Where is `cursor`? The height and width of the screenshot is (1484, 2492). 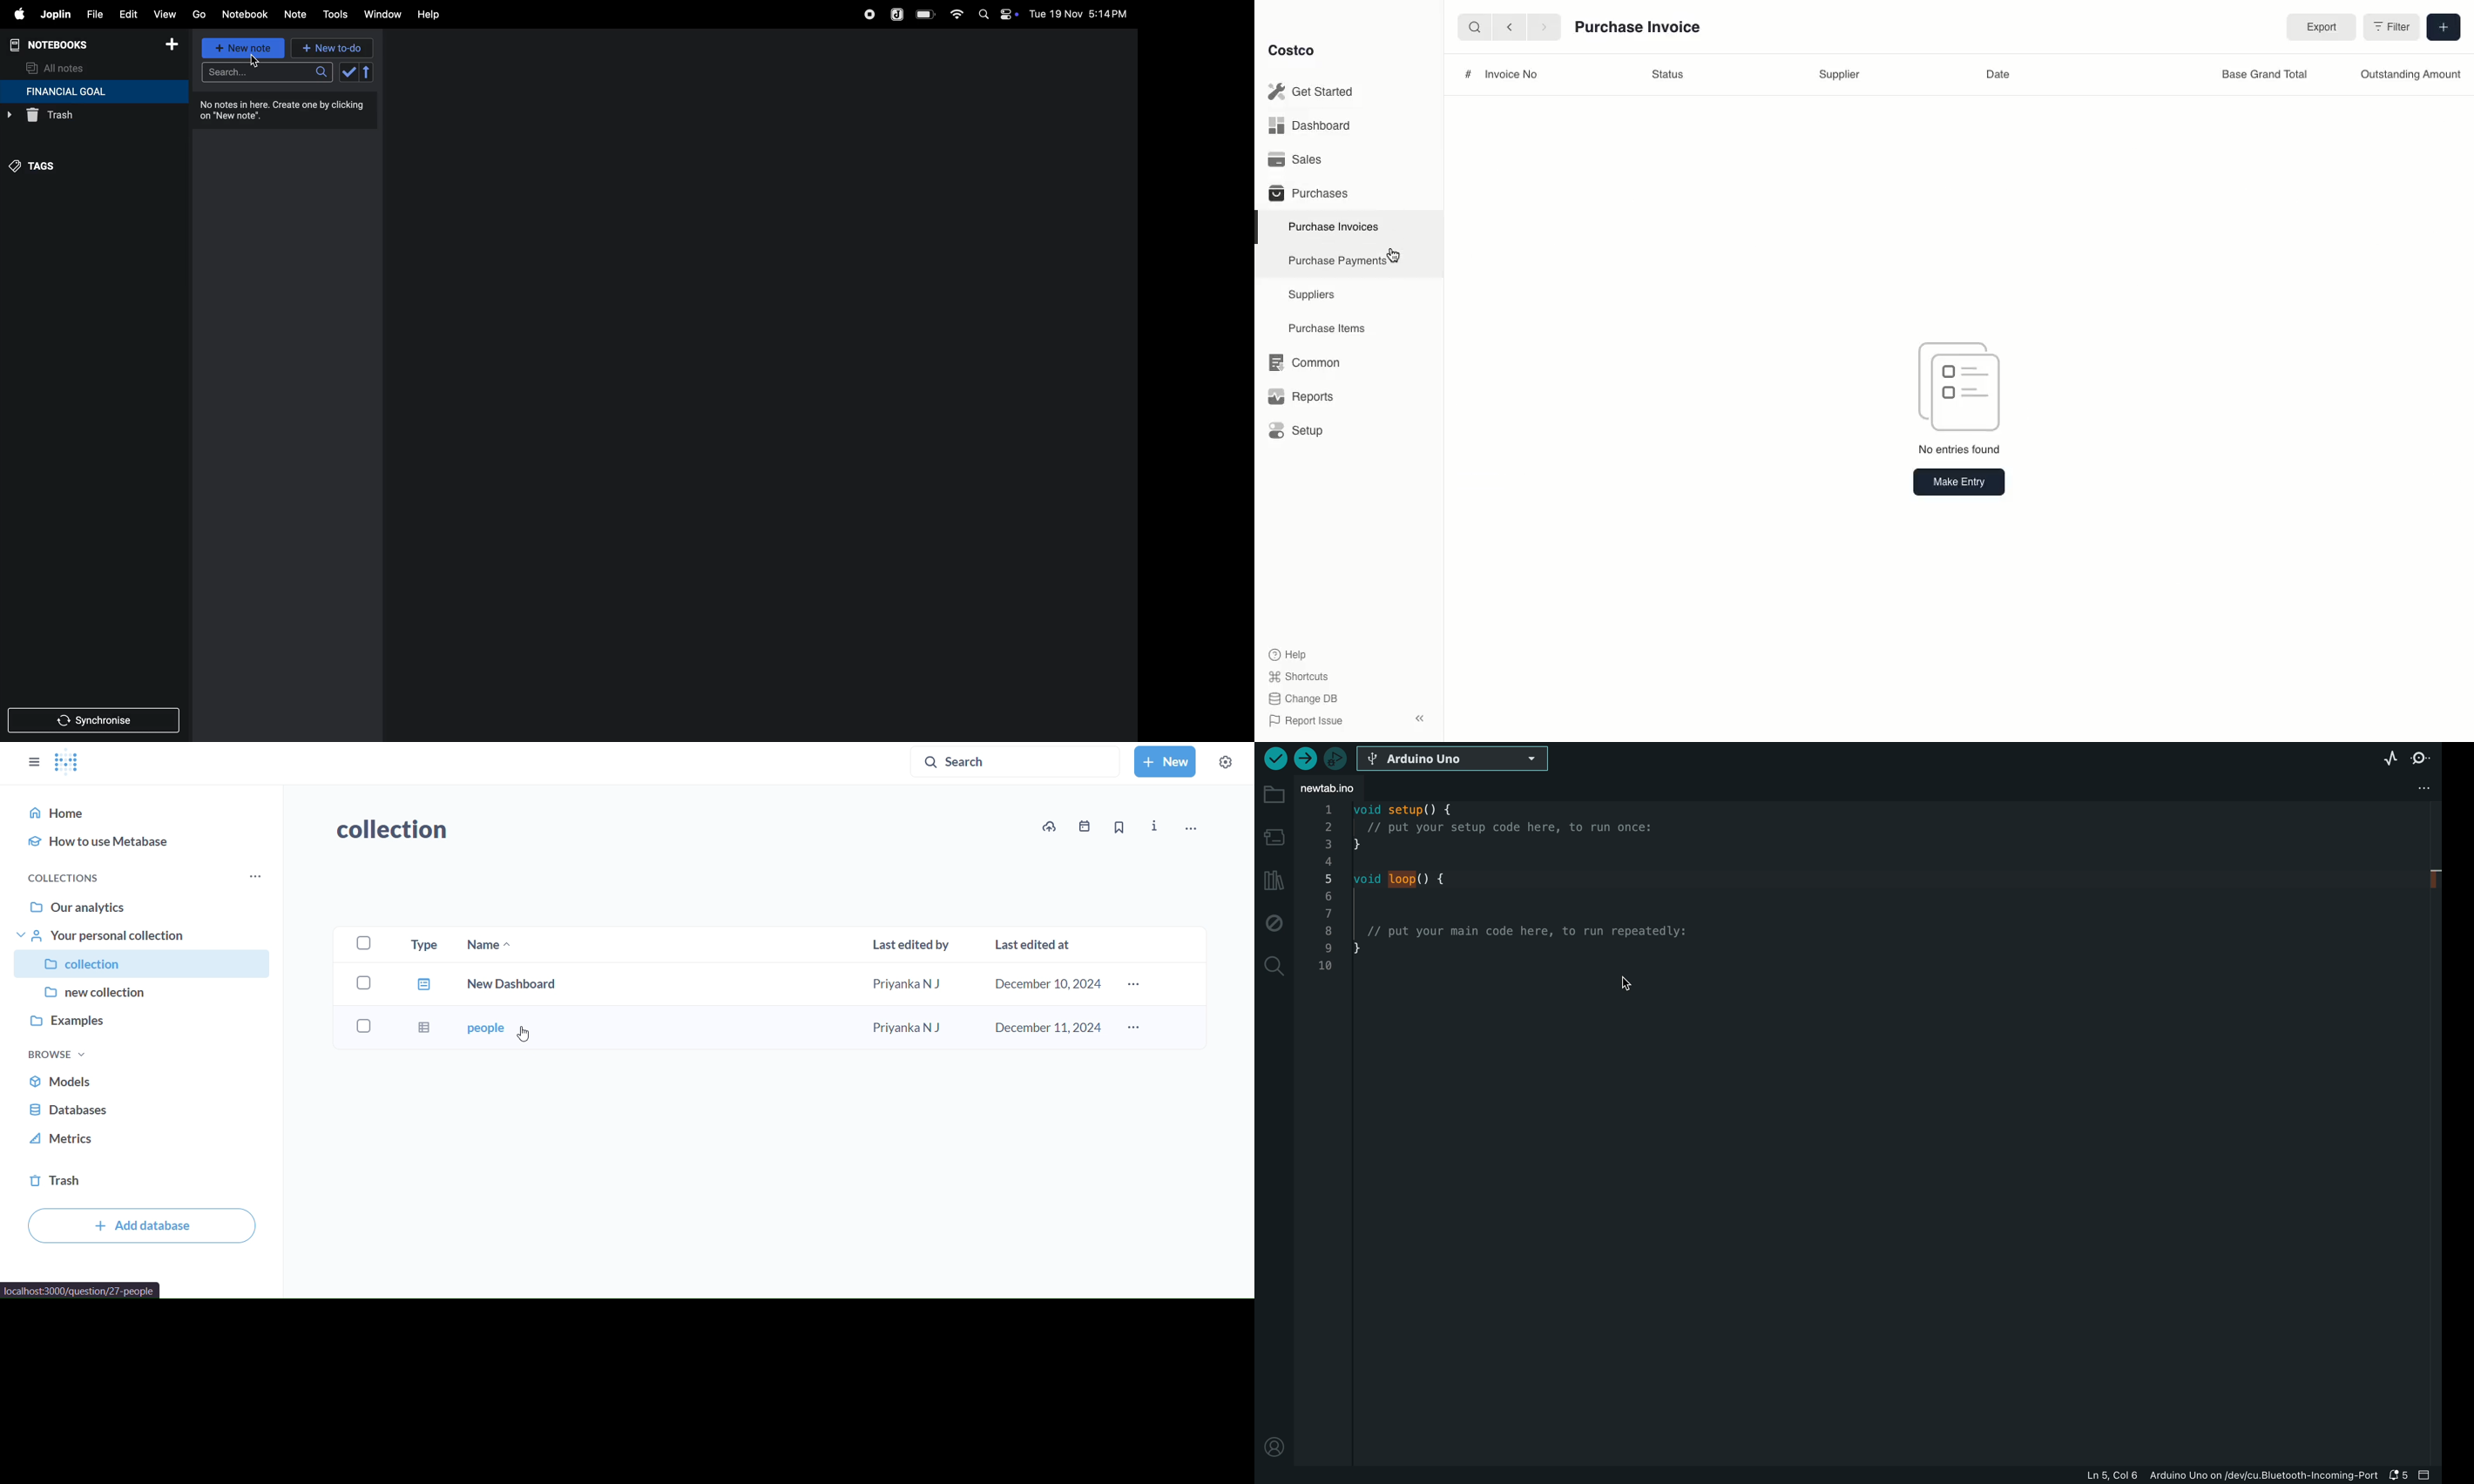
cursor is located at coordinates (1398, 256).